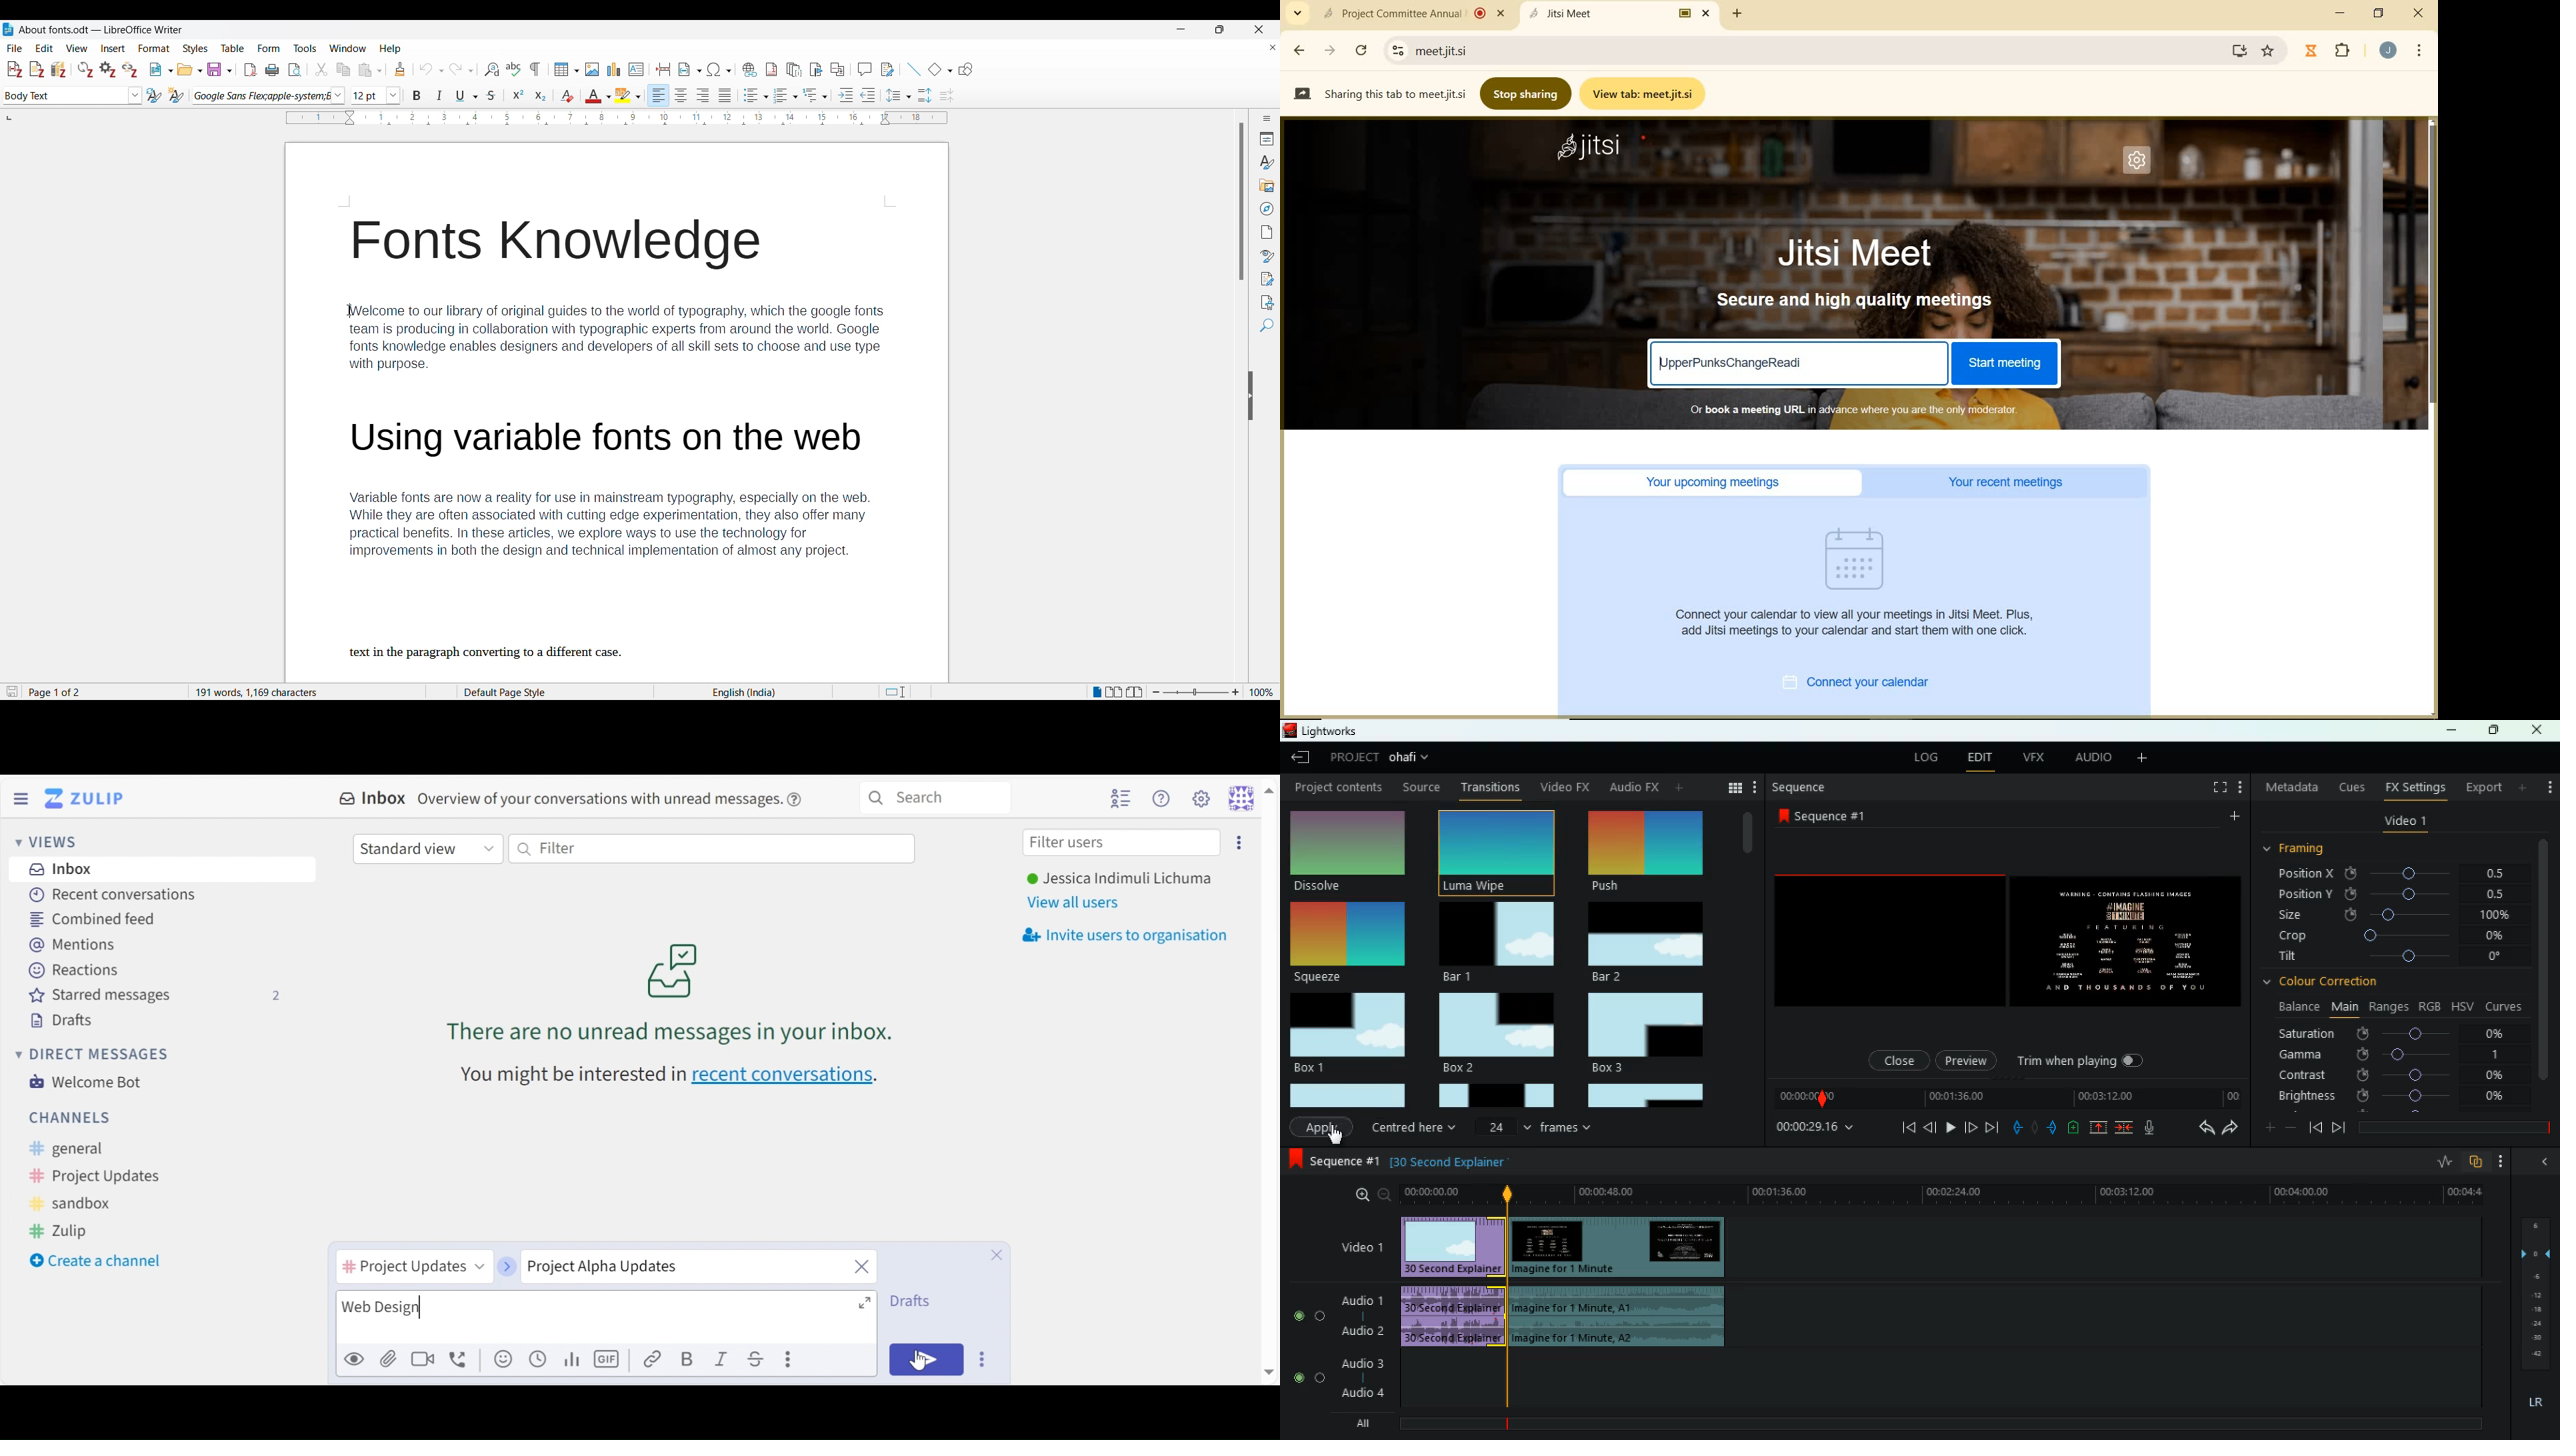 The image size is (2576, 1456). Describe the element at coordinates (1267, 232) in the screenshot. I see `Page` at that location.